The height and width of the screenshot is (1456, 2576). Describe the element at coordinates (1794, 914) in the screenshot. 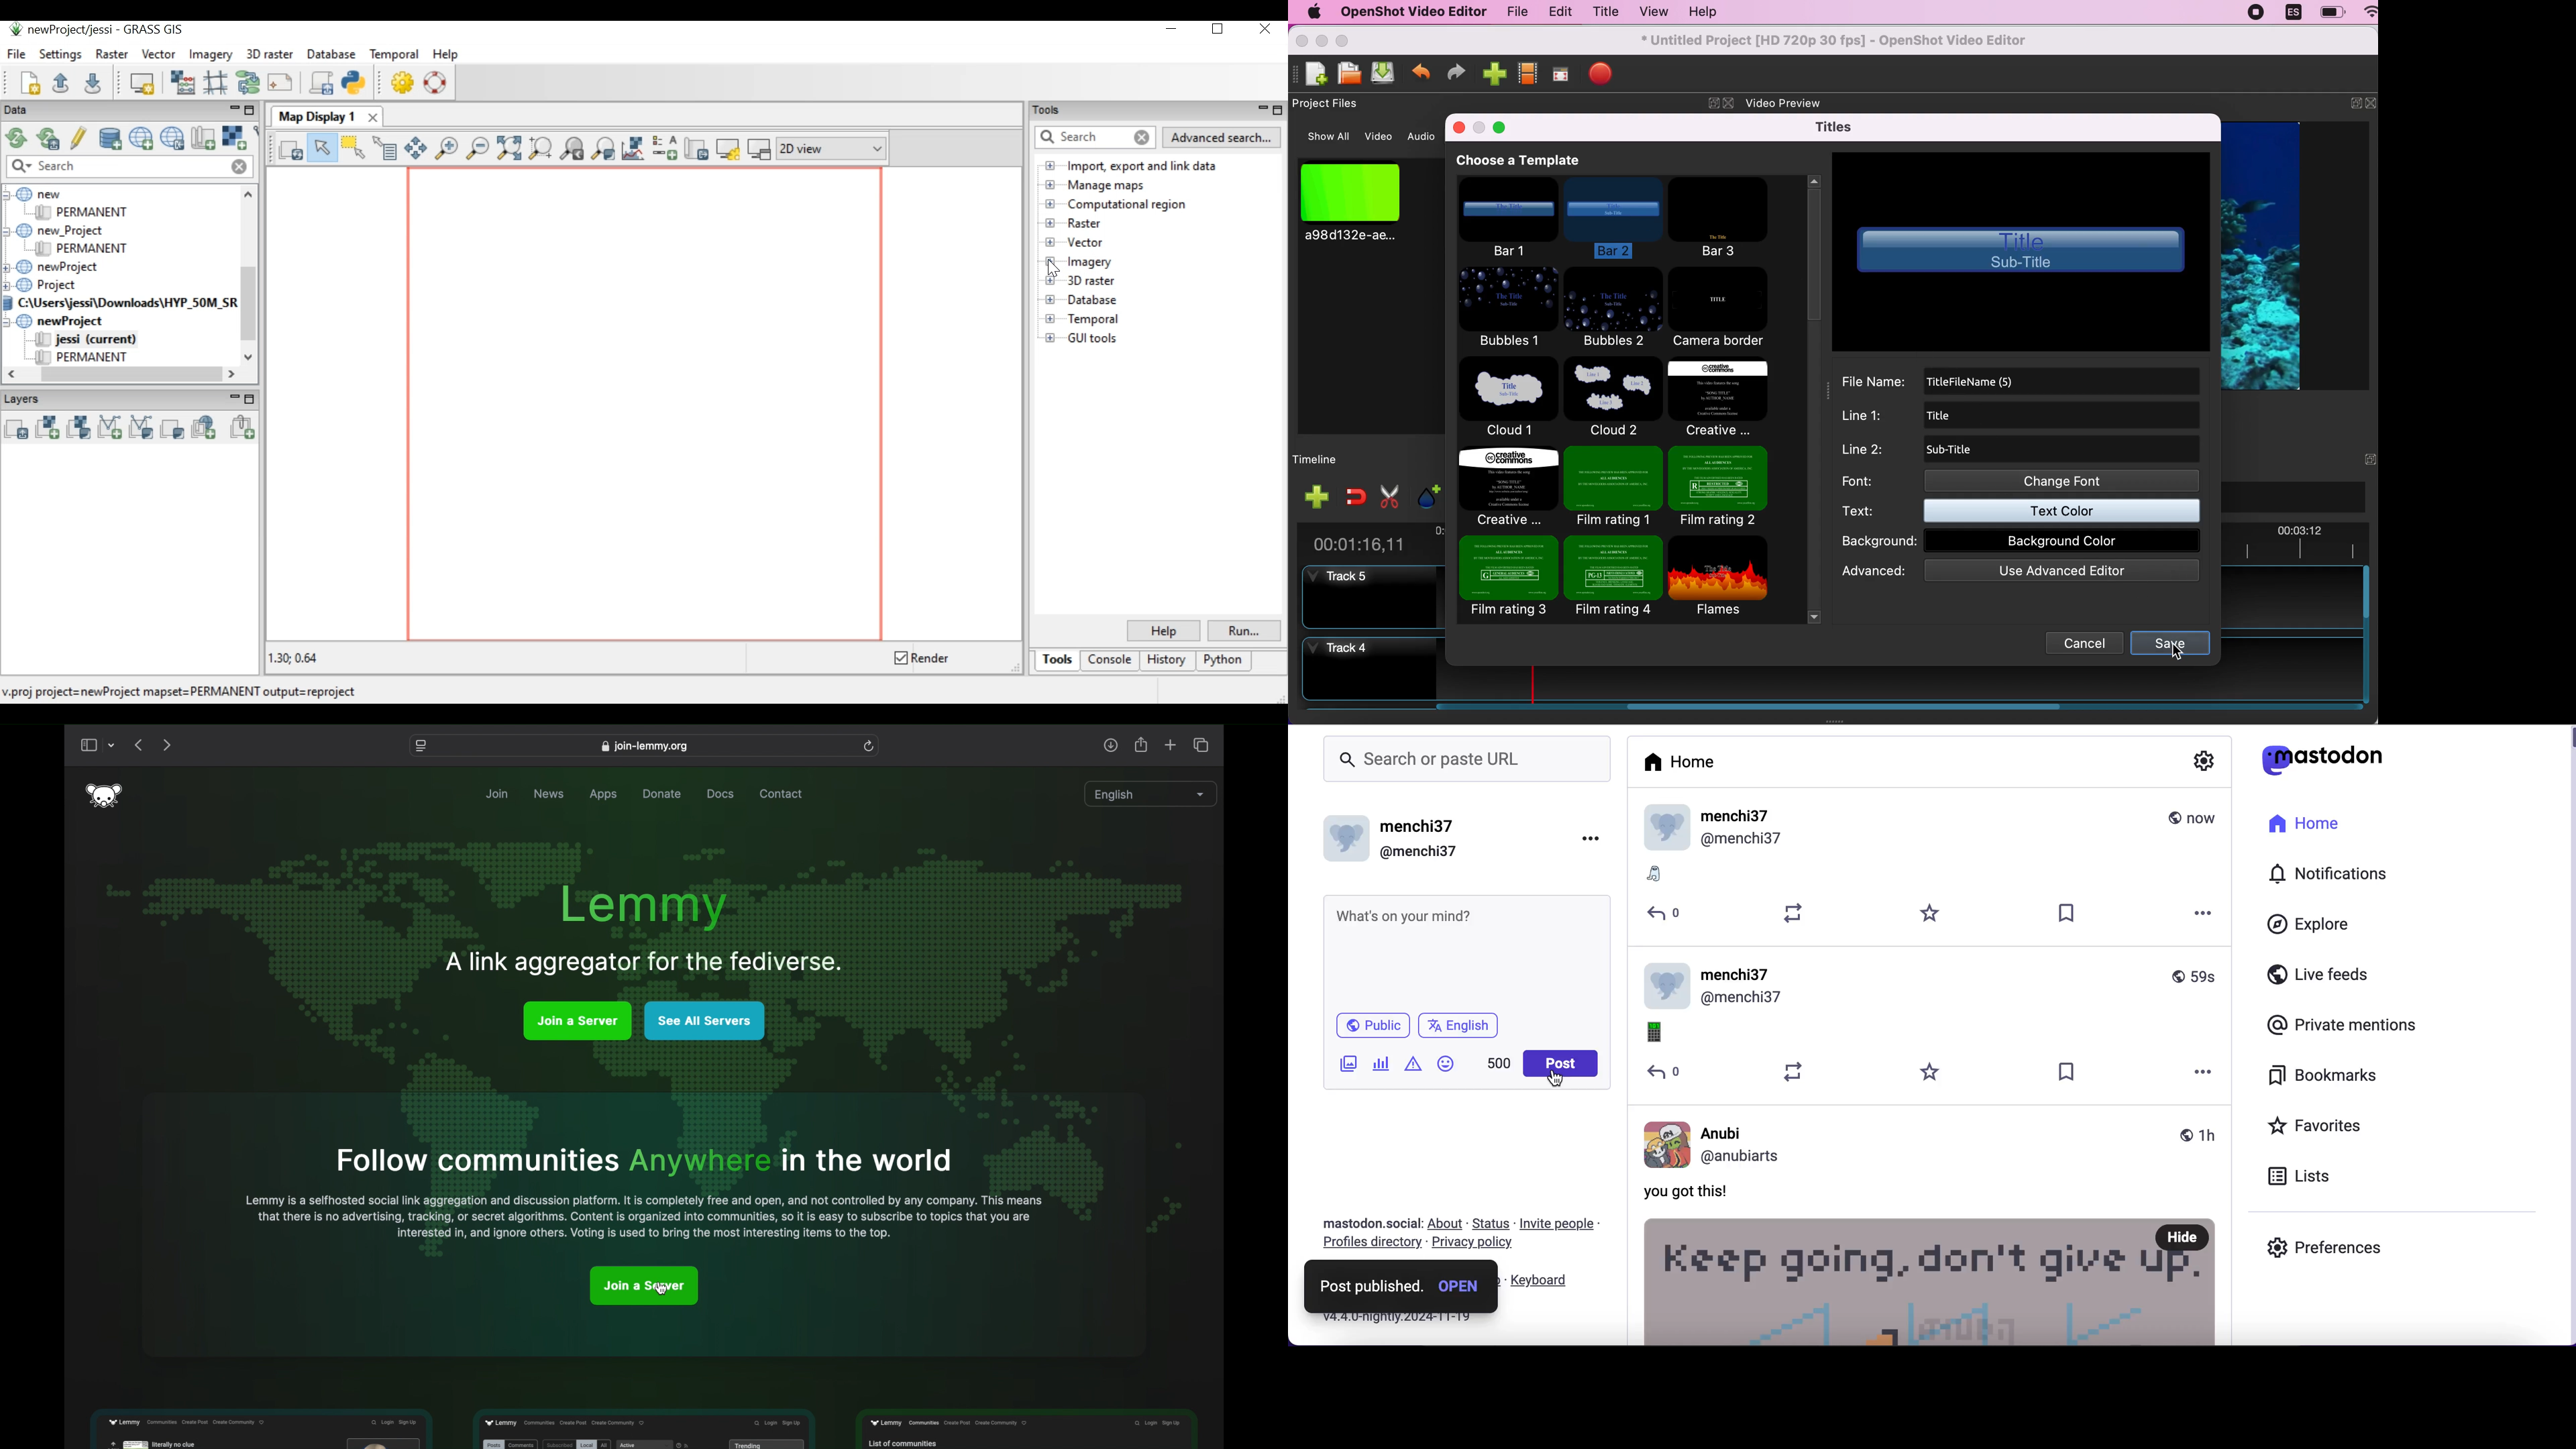

I see `retweet` at that location.